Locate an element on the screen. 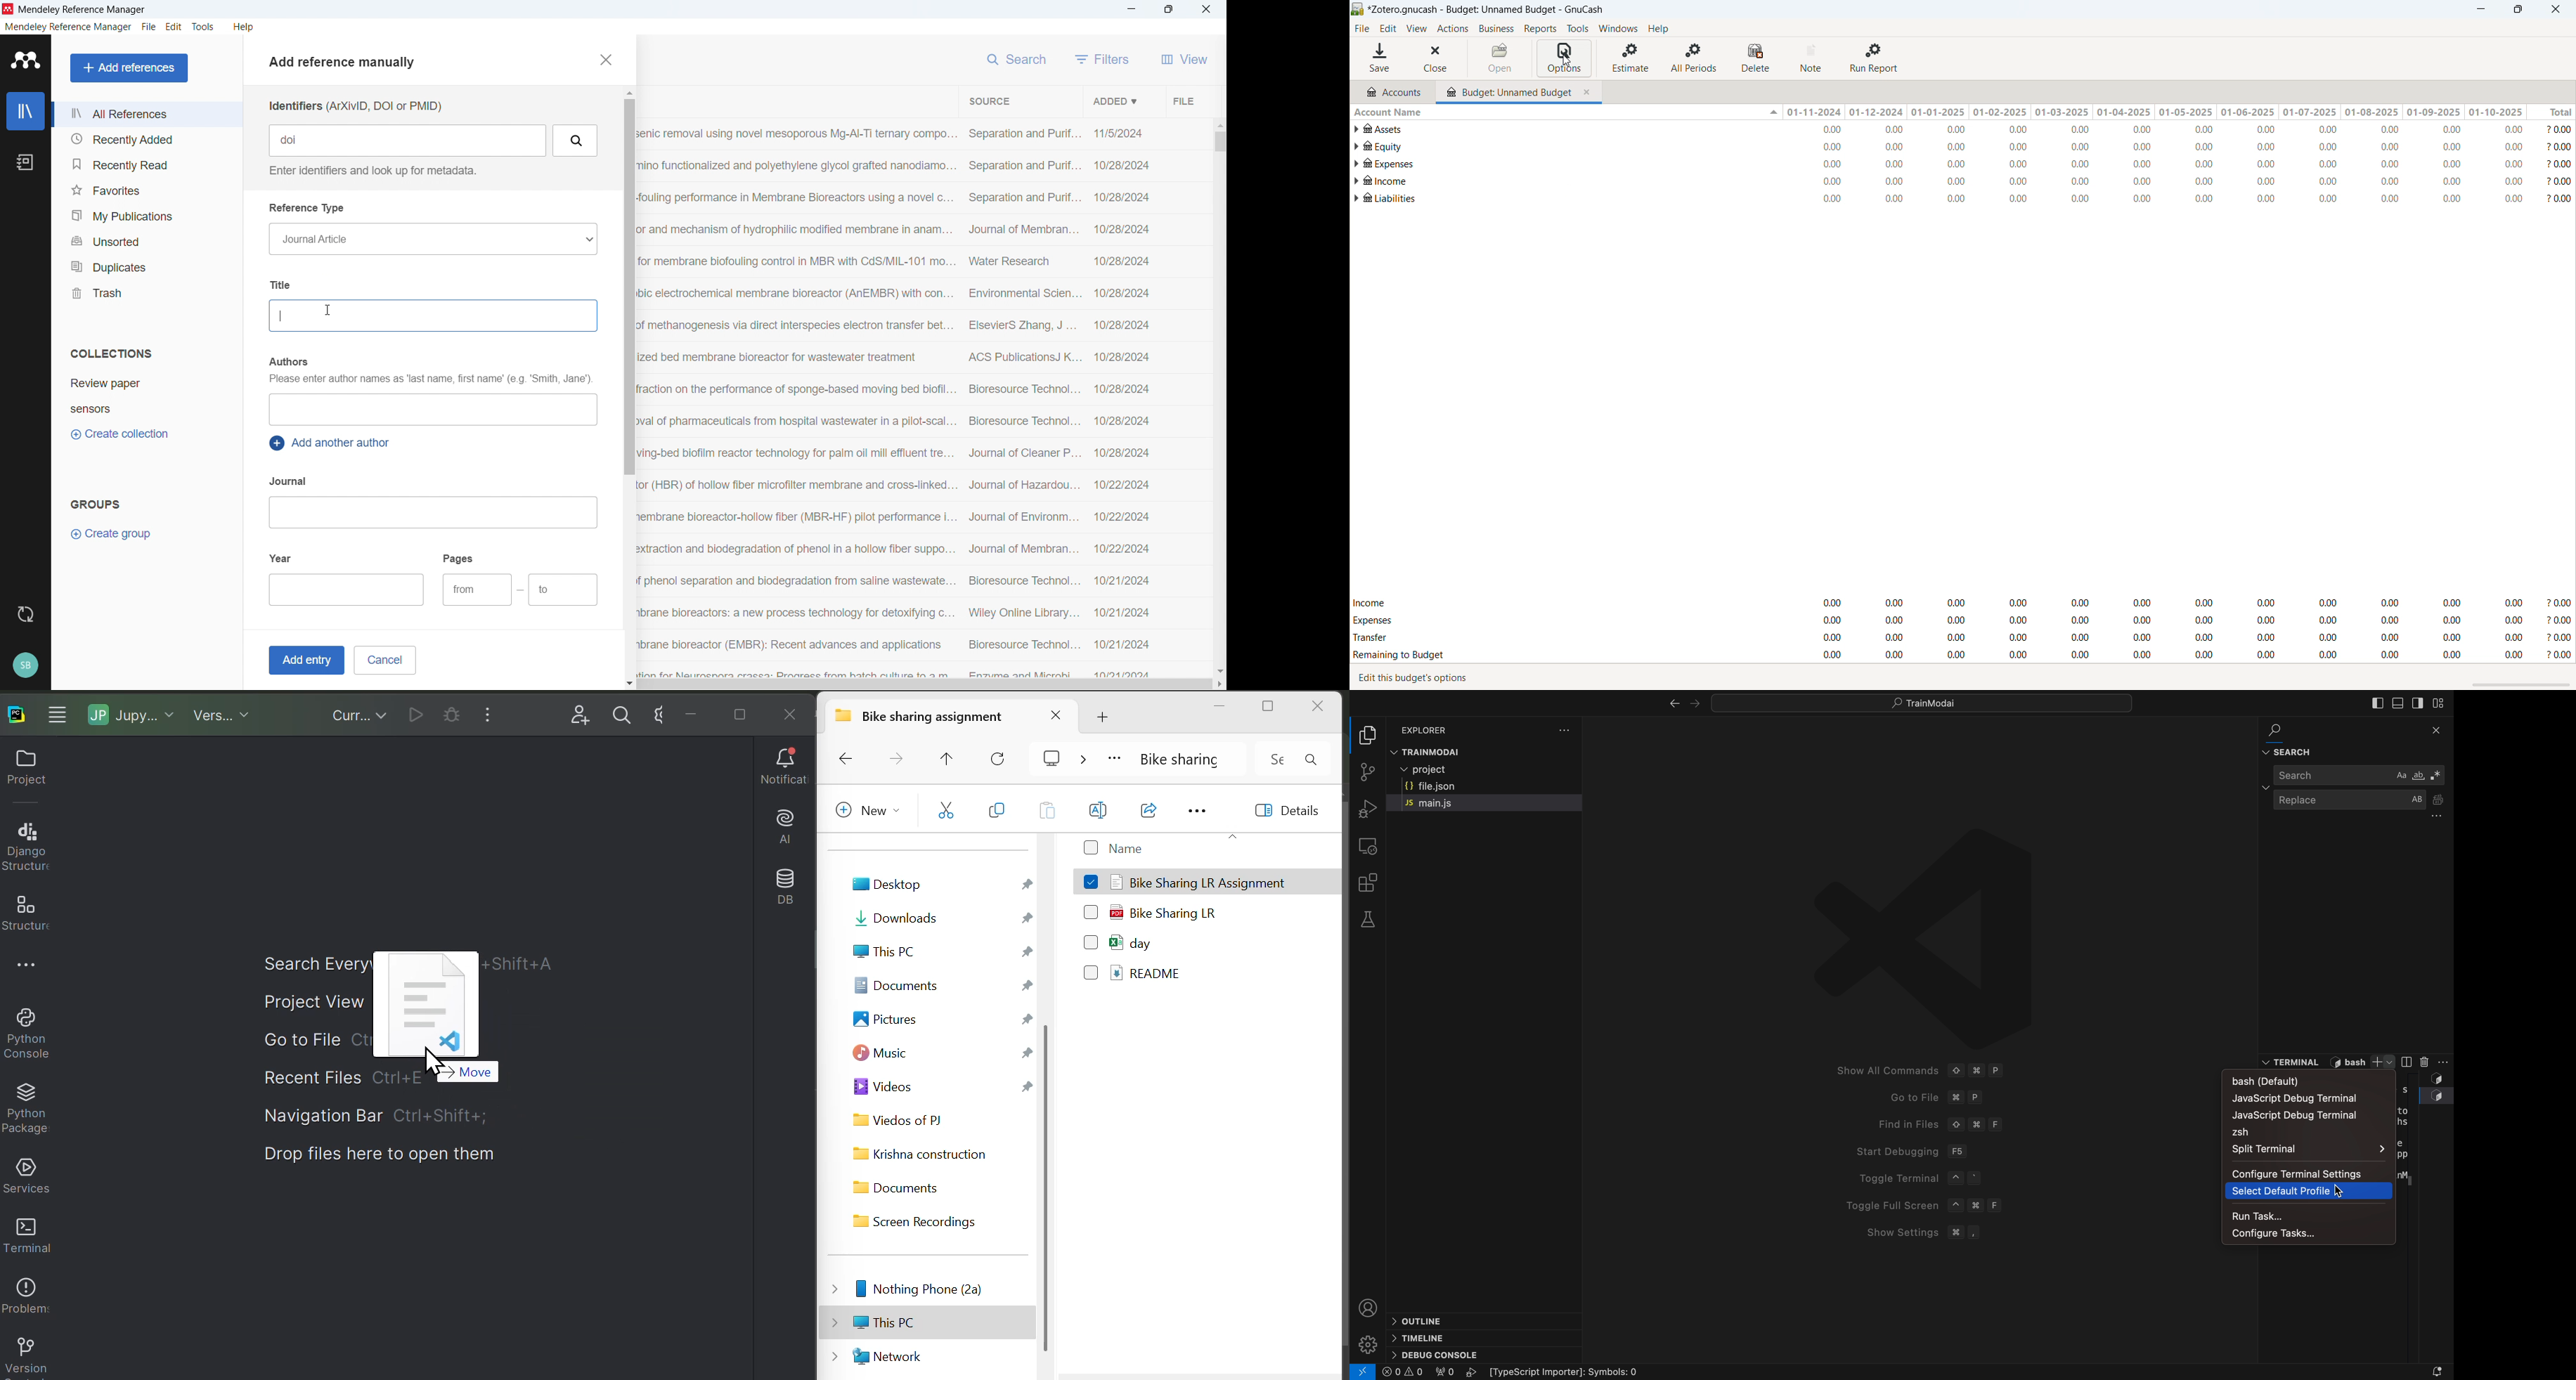 This screenshot has width=2576, height=1400. New is located at coordinates (867, 813).